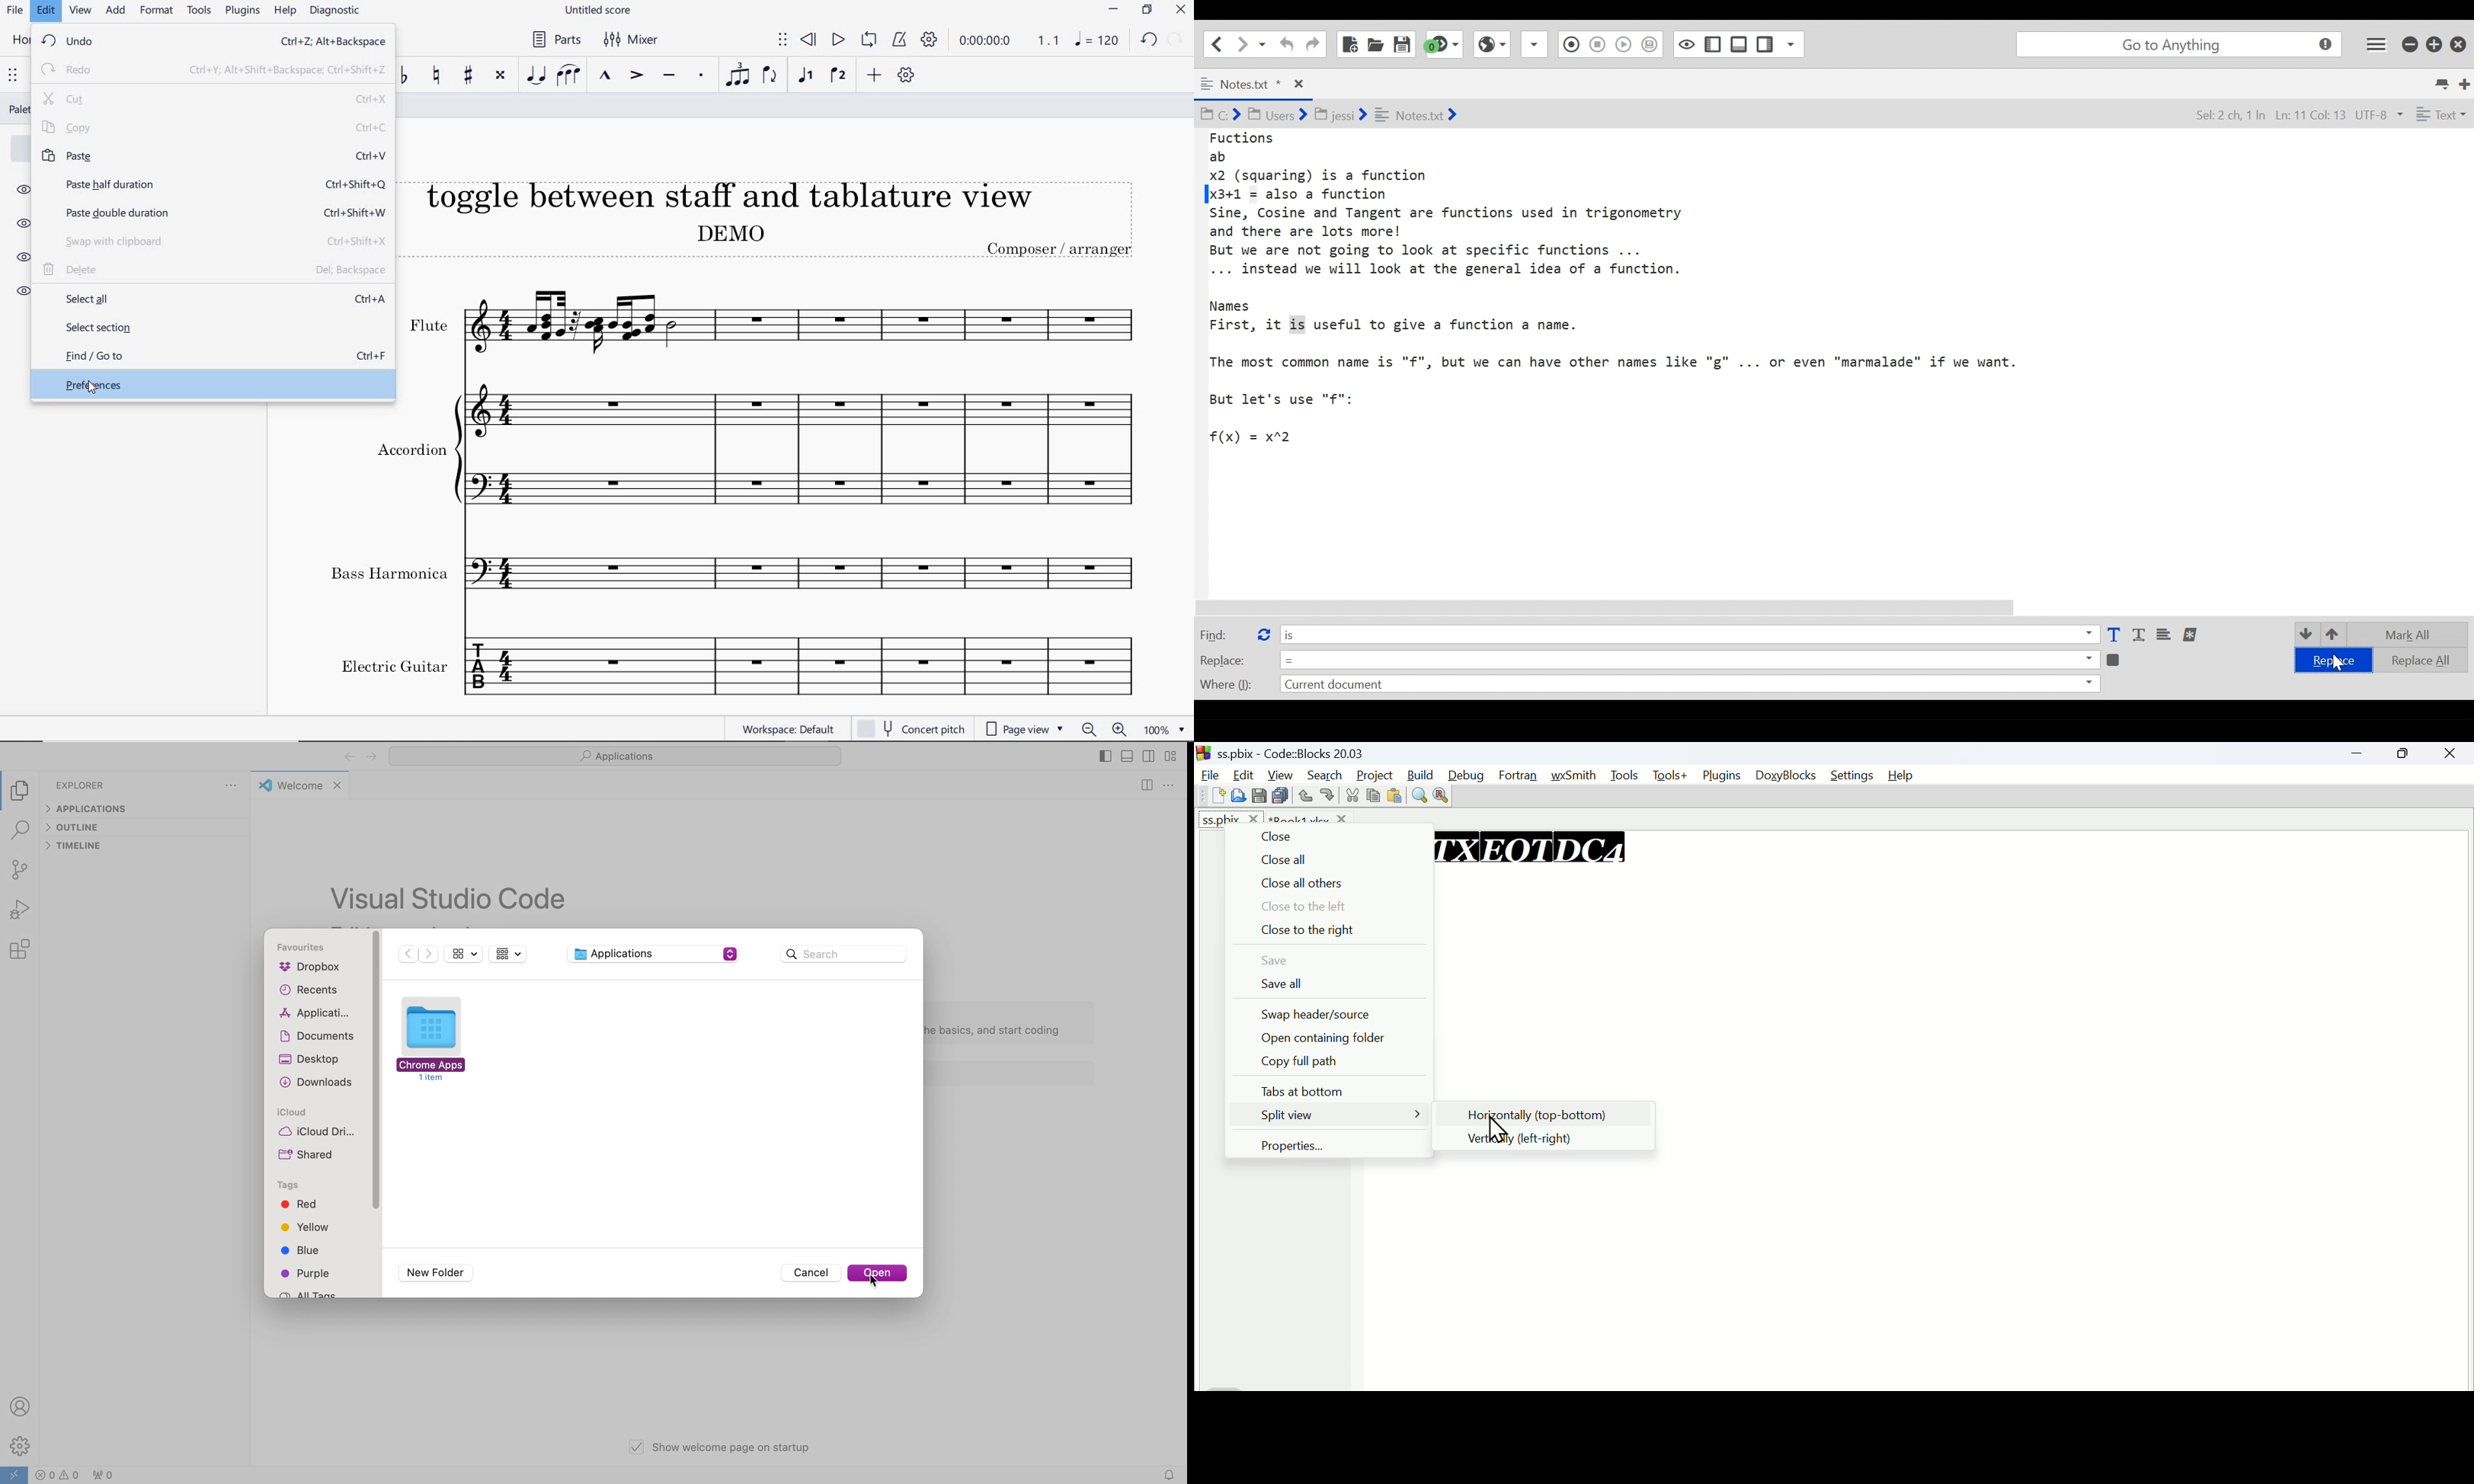 The image size is (2492, 1484). I want to click on outline, so click(78, 827).